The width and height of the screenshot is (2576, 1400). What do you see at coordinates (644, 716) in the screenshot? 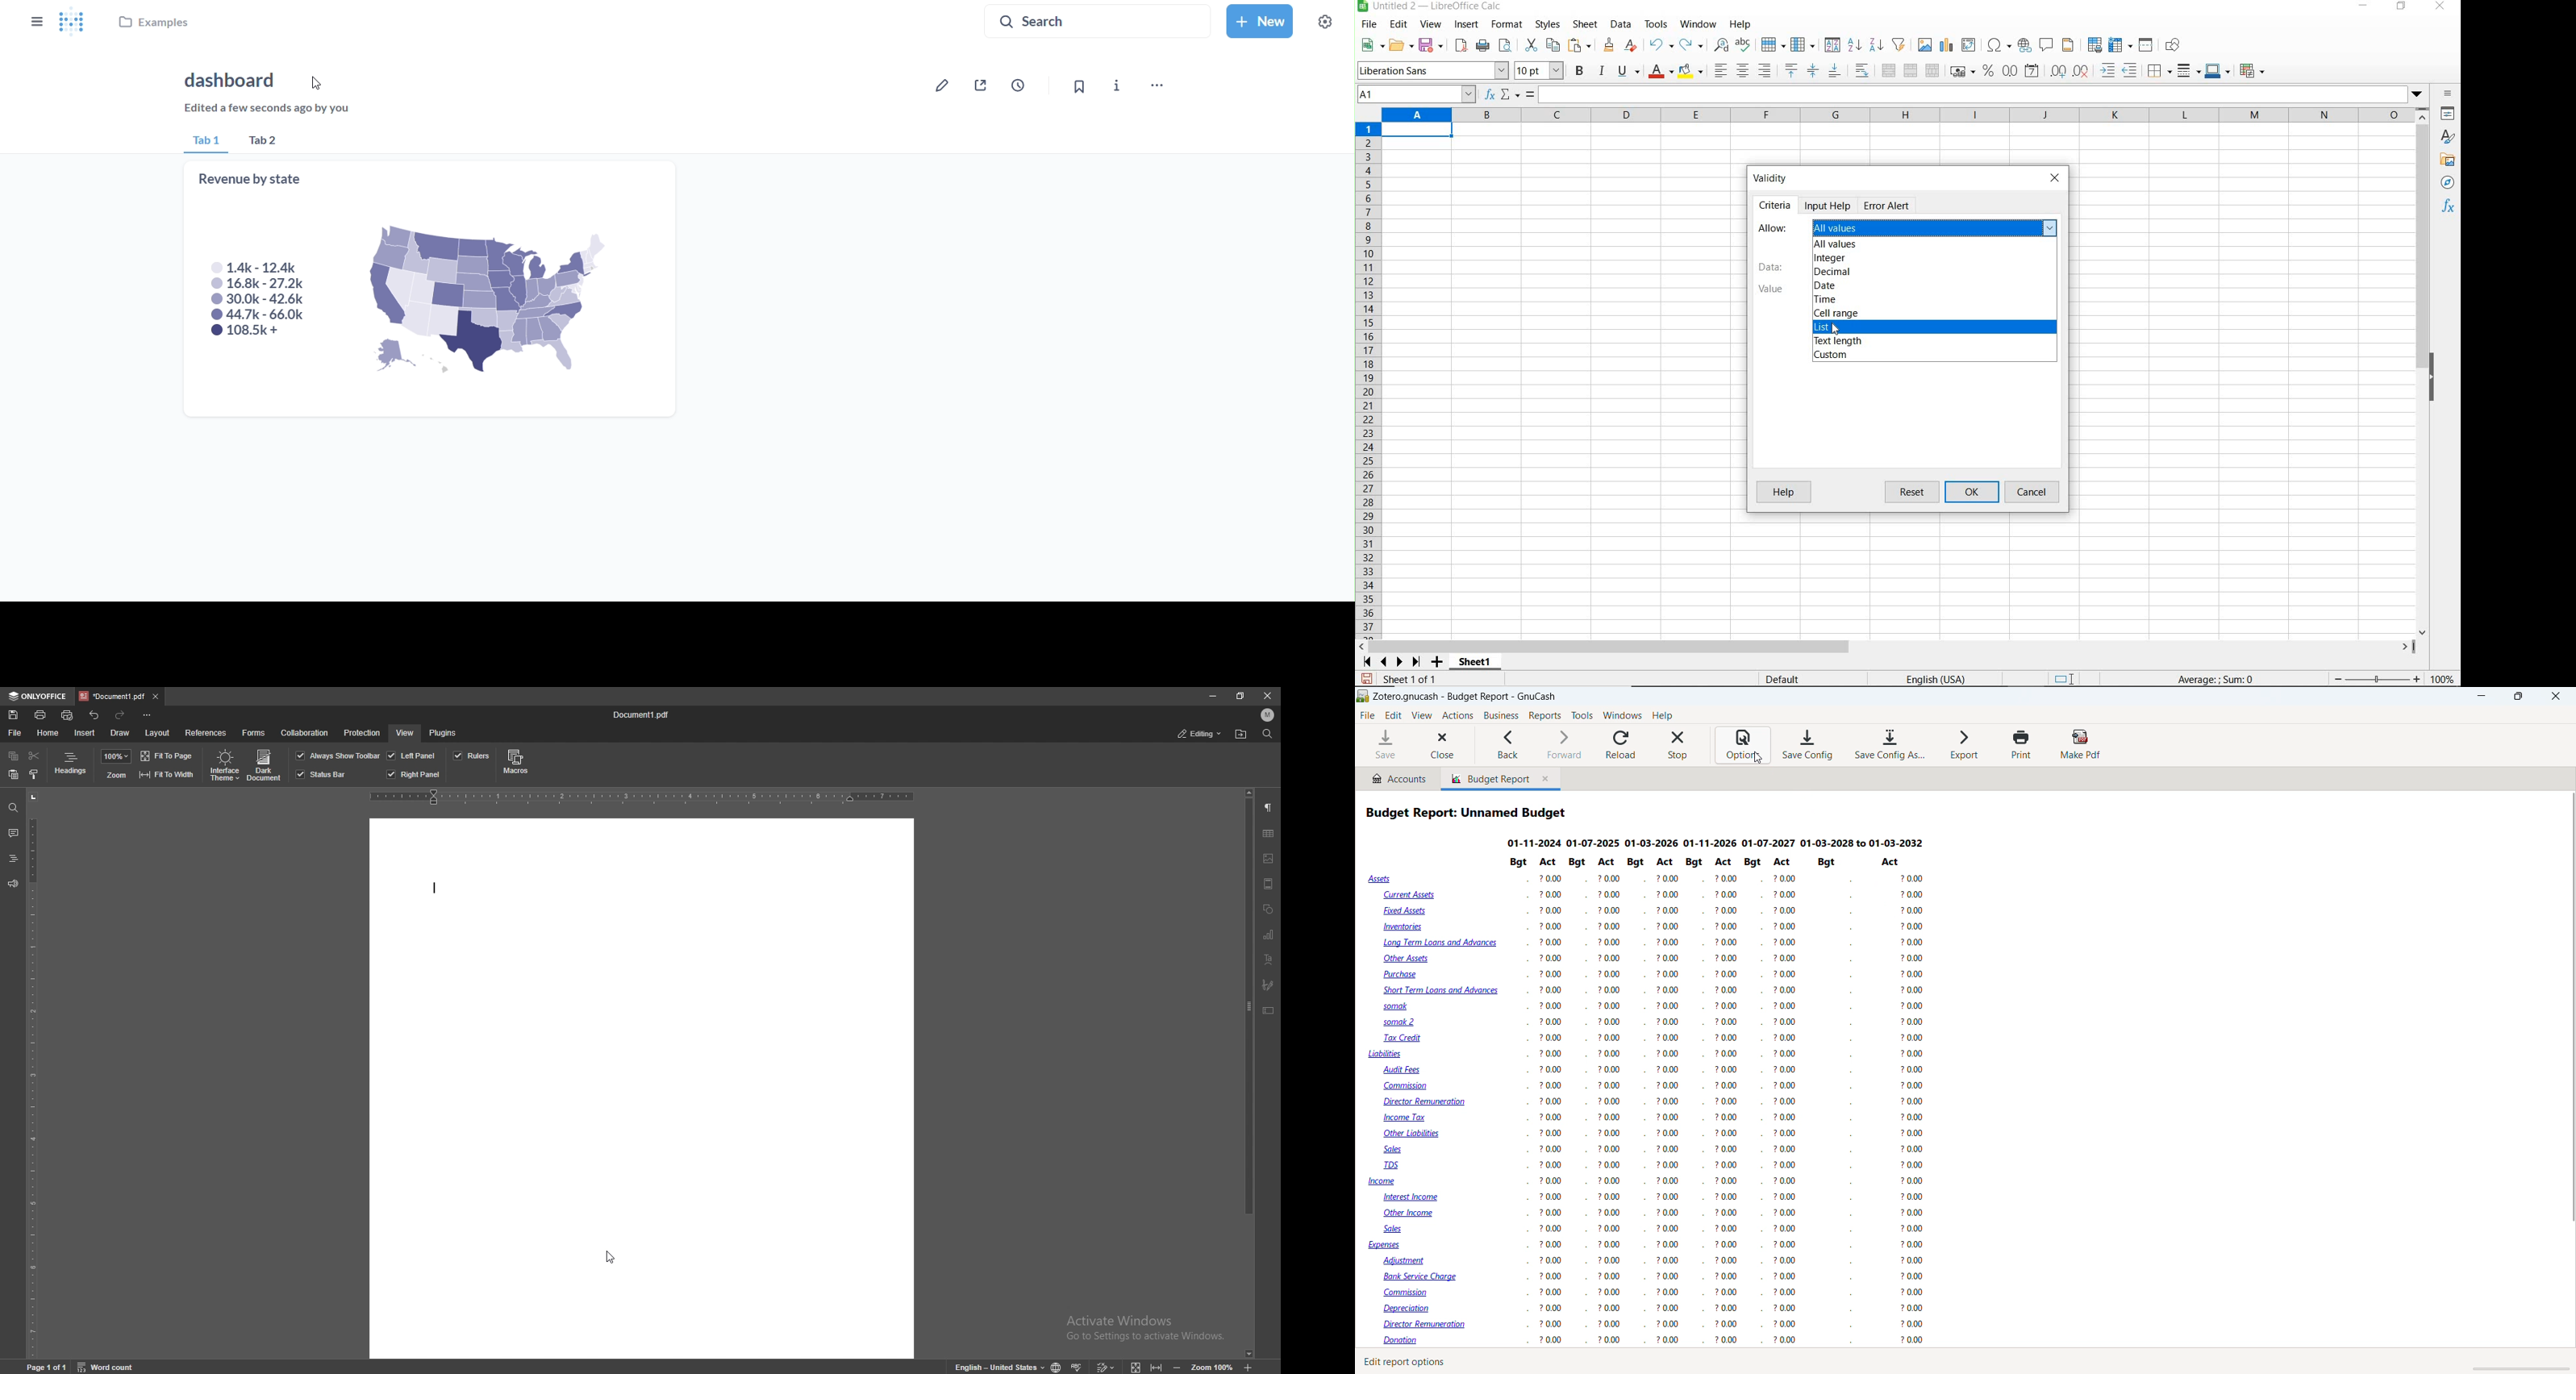
I see `file name` at bounding box center [644, 716].